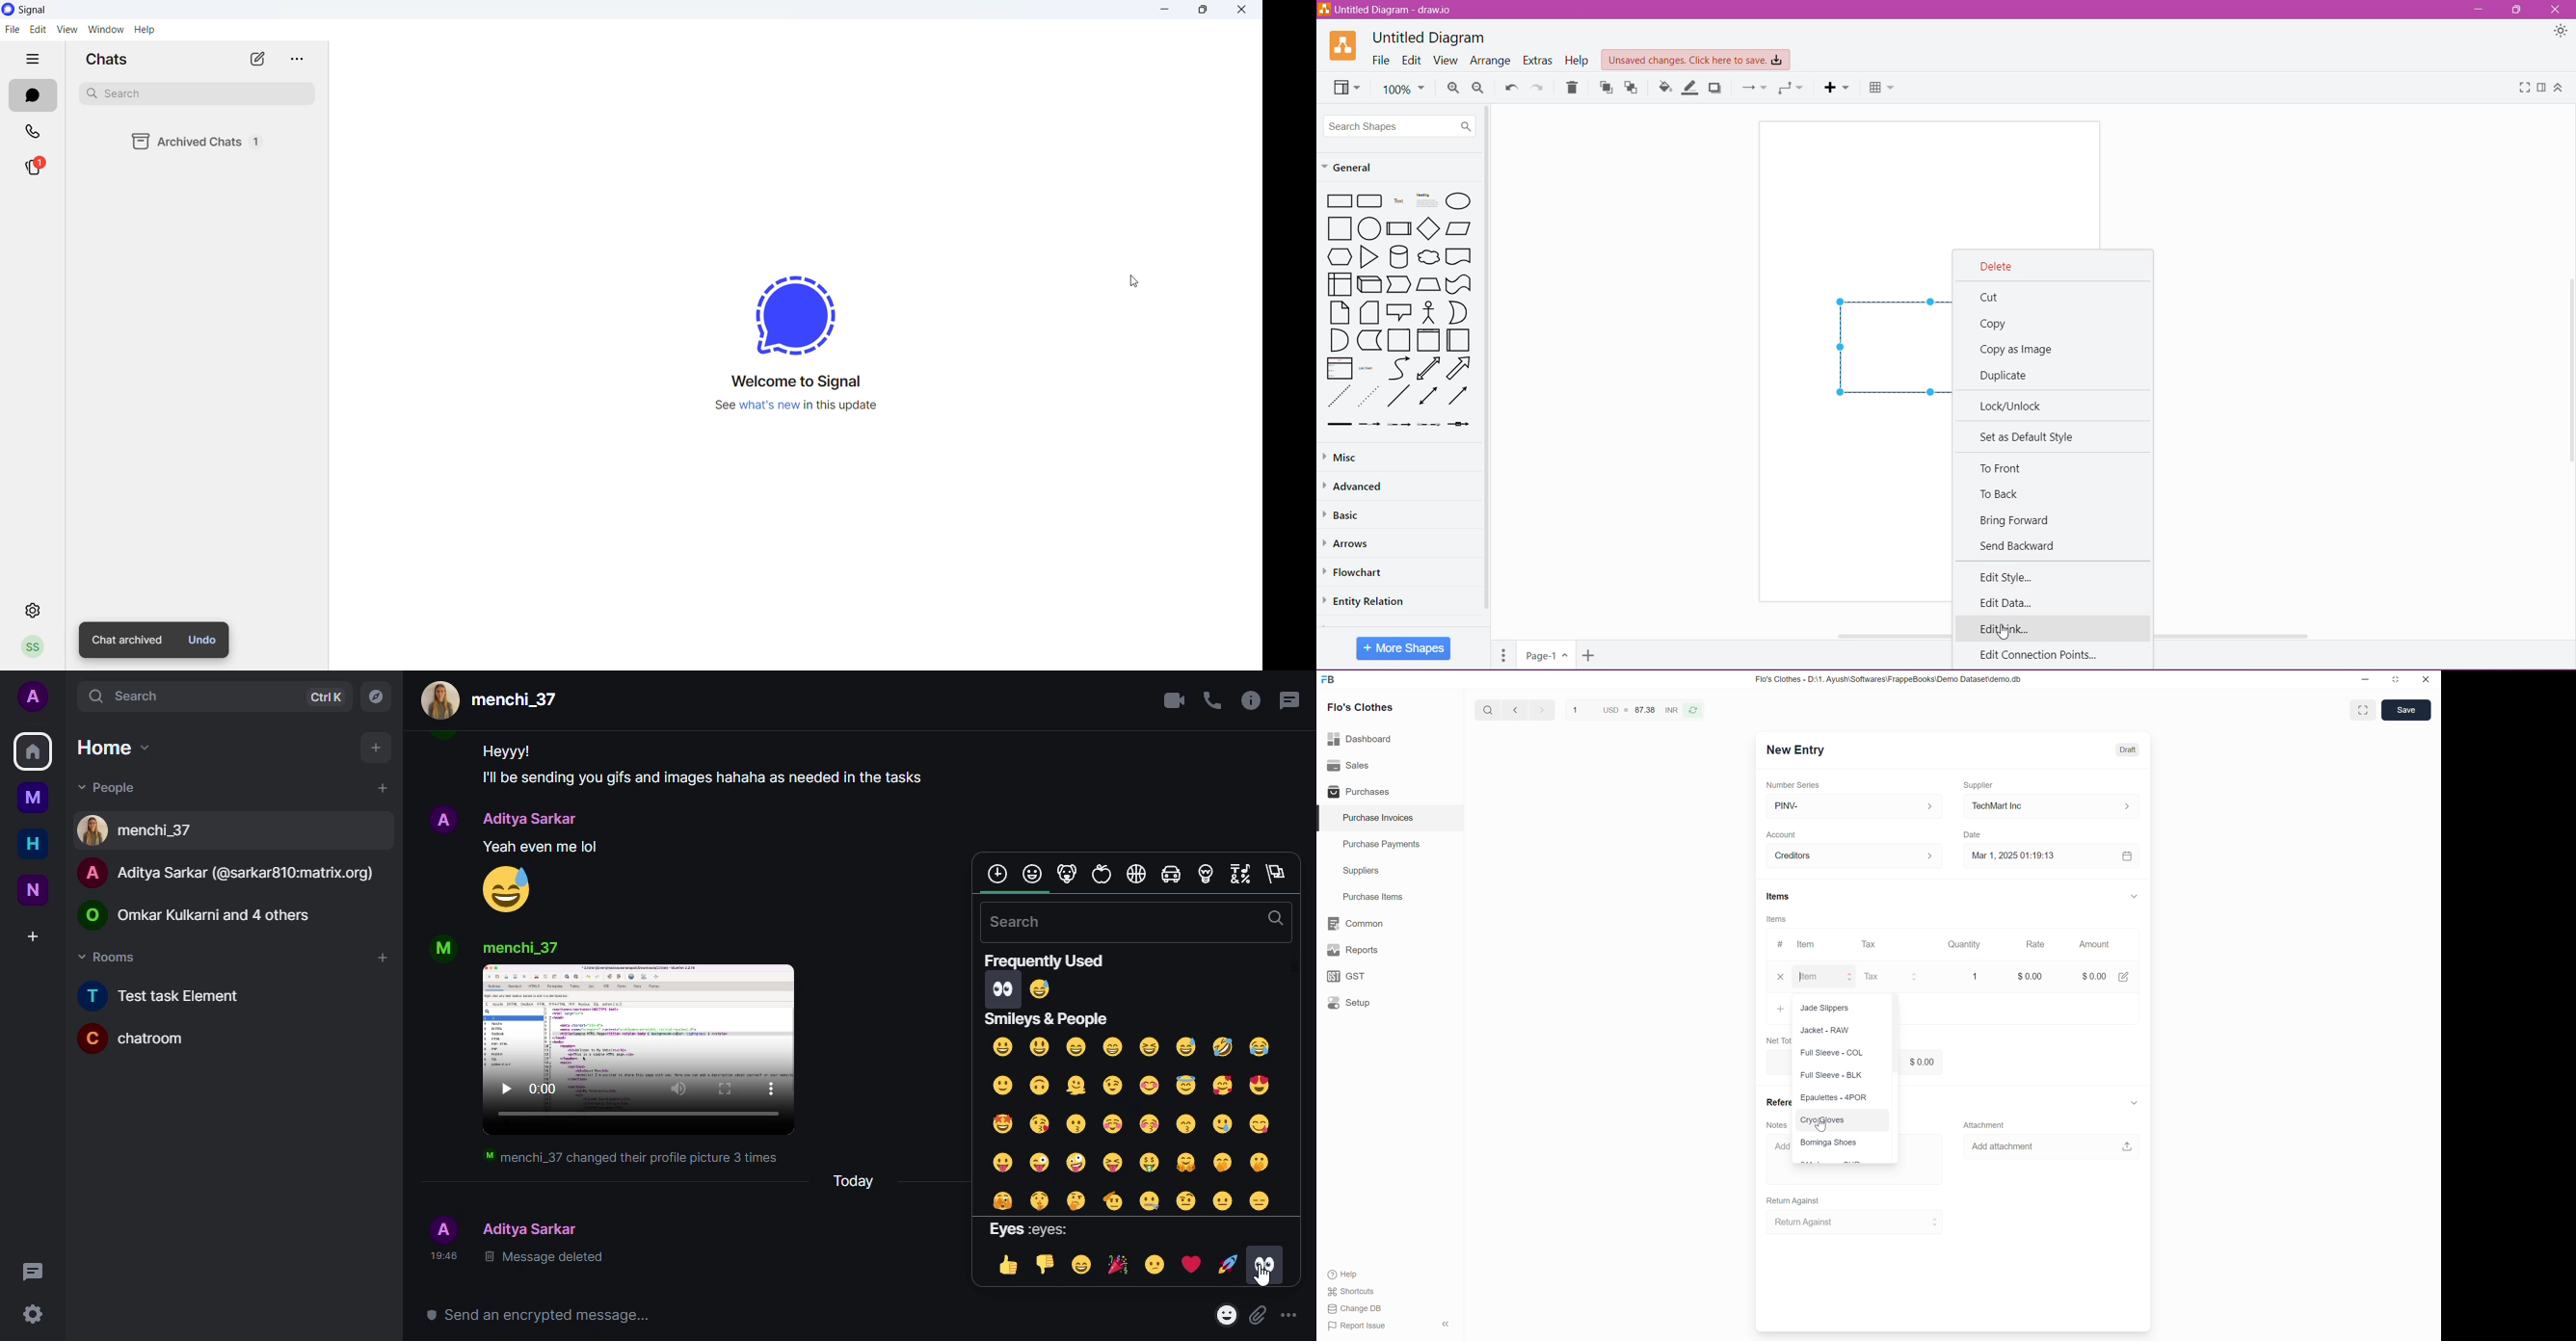 This screenshot has height=1344, width=2576. I want to click on send an encrypted message, so click(530, 1313).